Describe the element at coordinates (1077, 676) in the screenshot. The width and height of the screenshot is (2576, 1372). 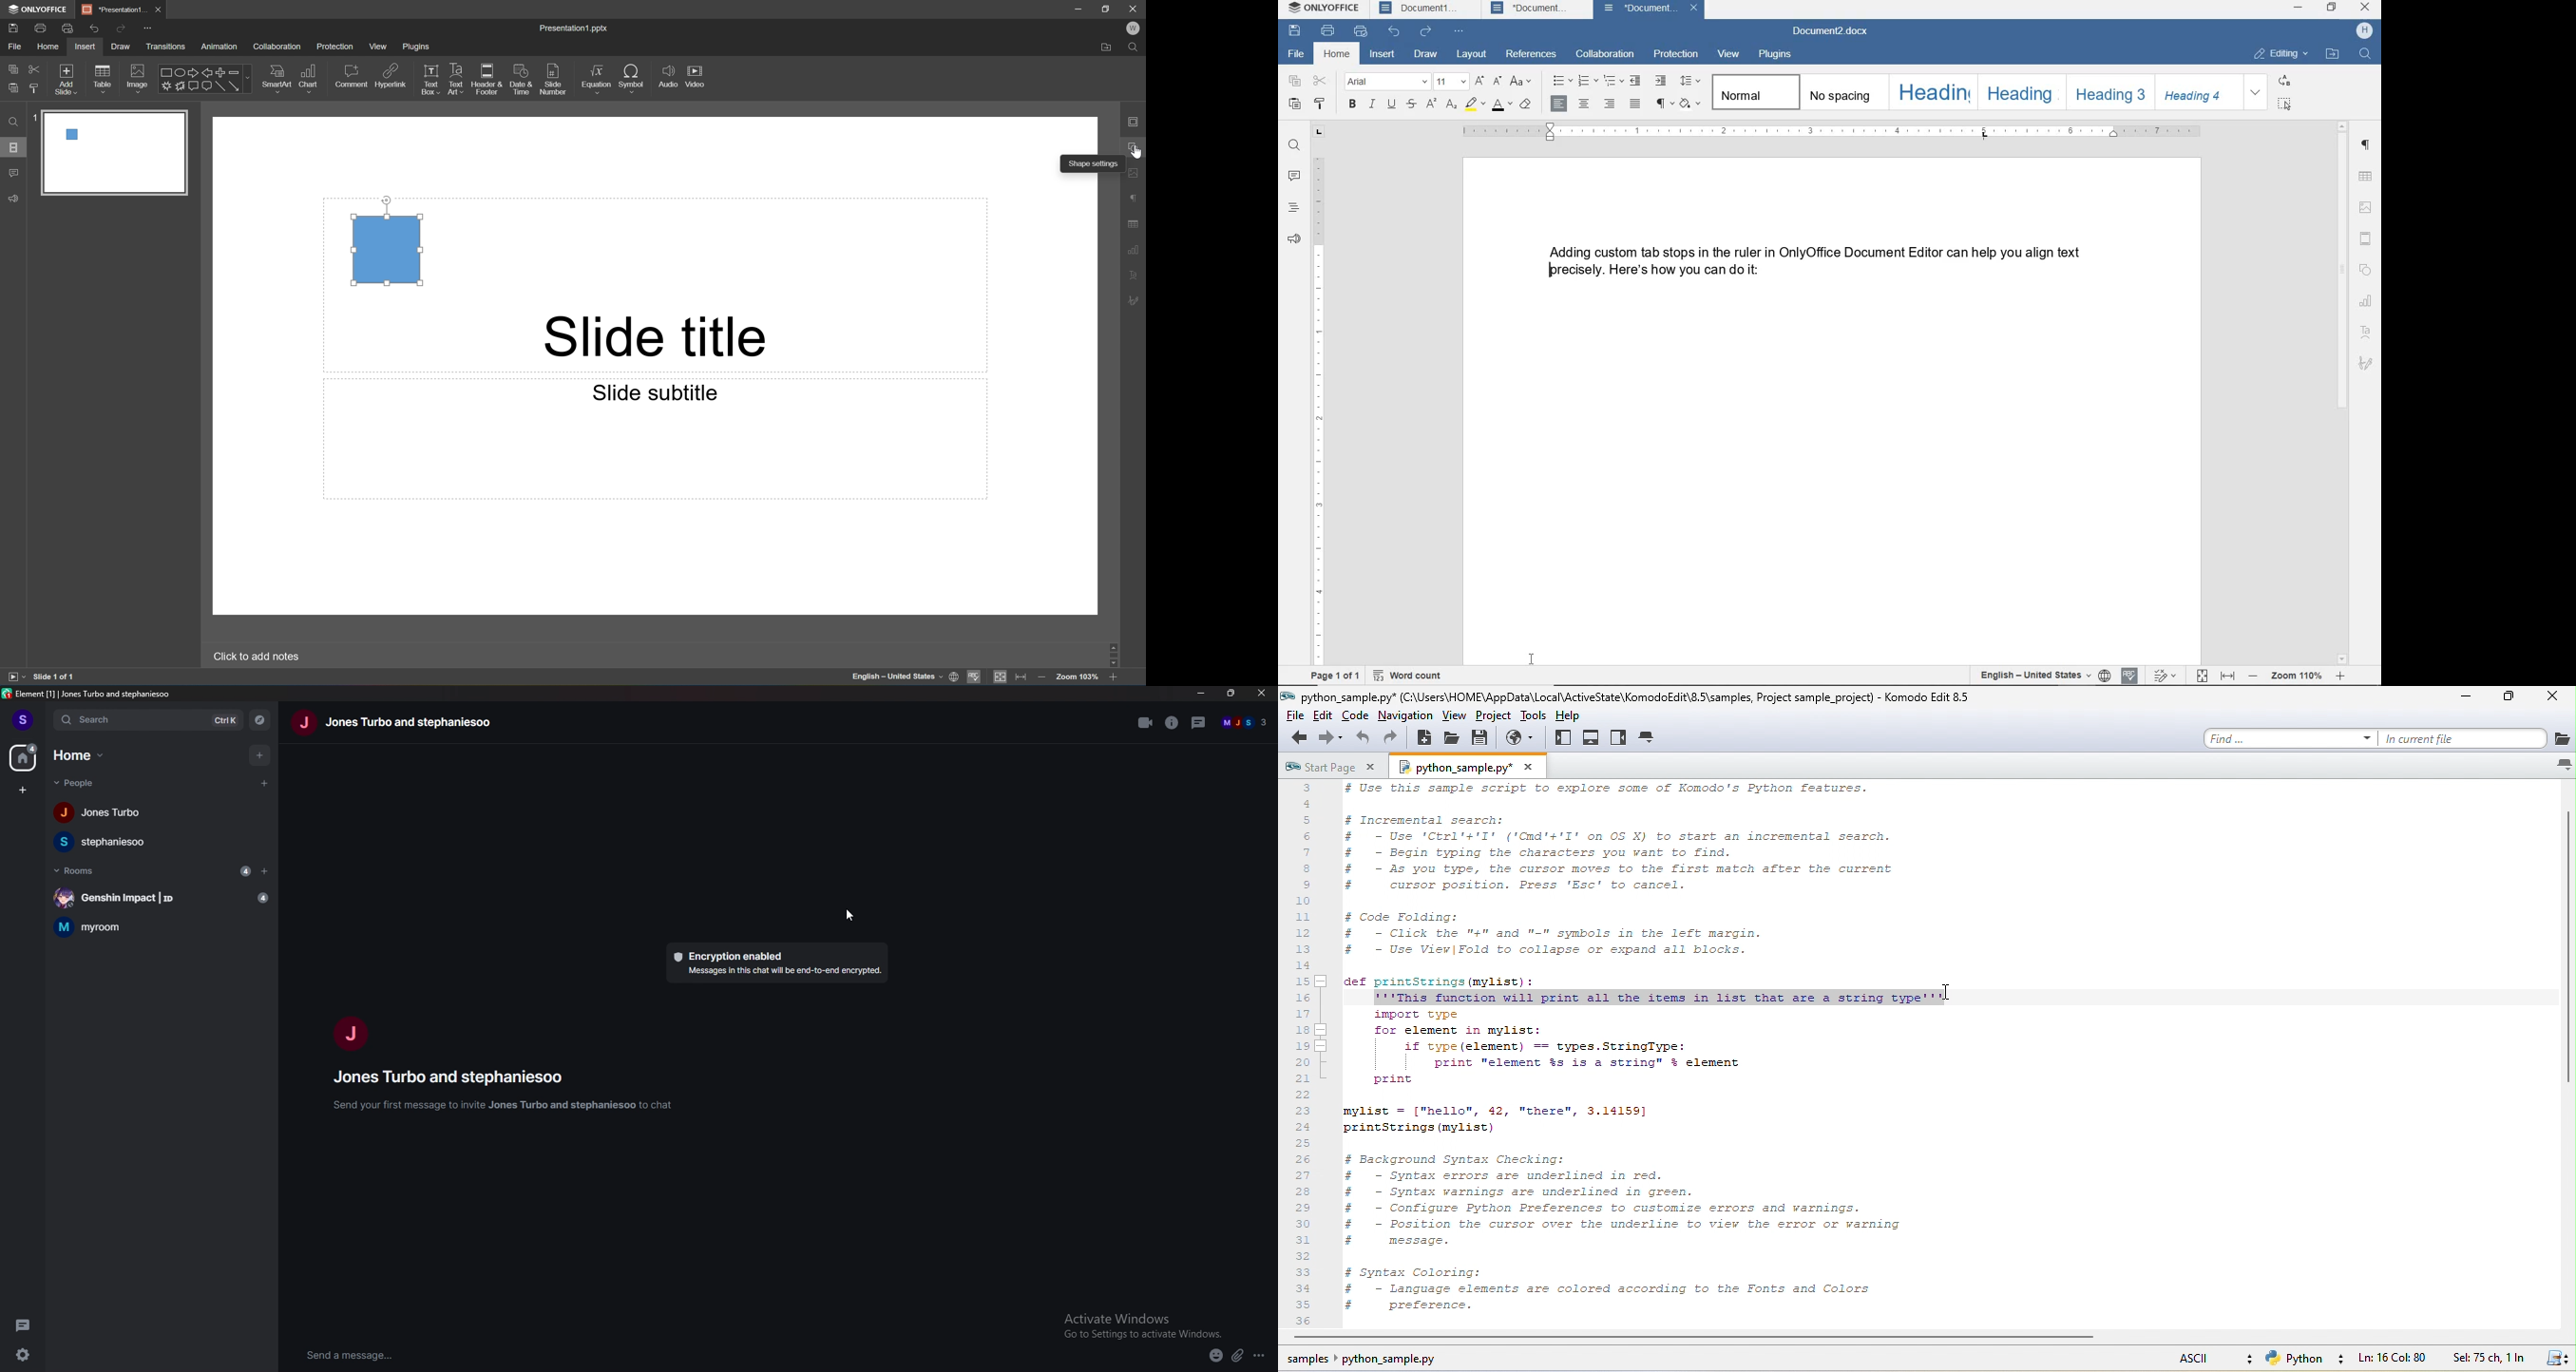
I see `Zoom 103%` at that location.